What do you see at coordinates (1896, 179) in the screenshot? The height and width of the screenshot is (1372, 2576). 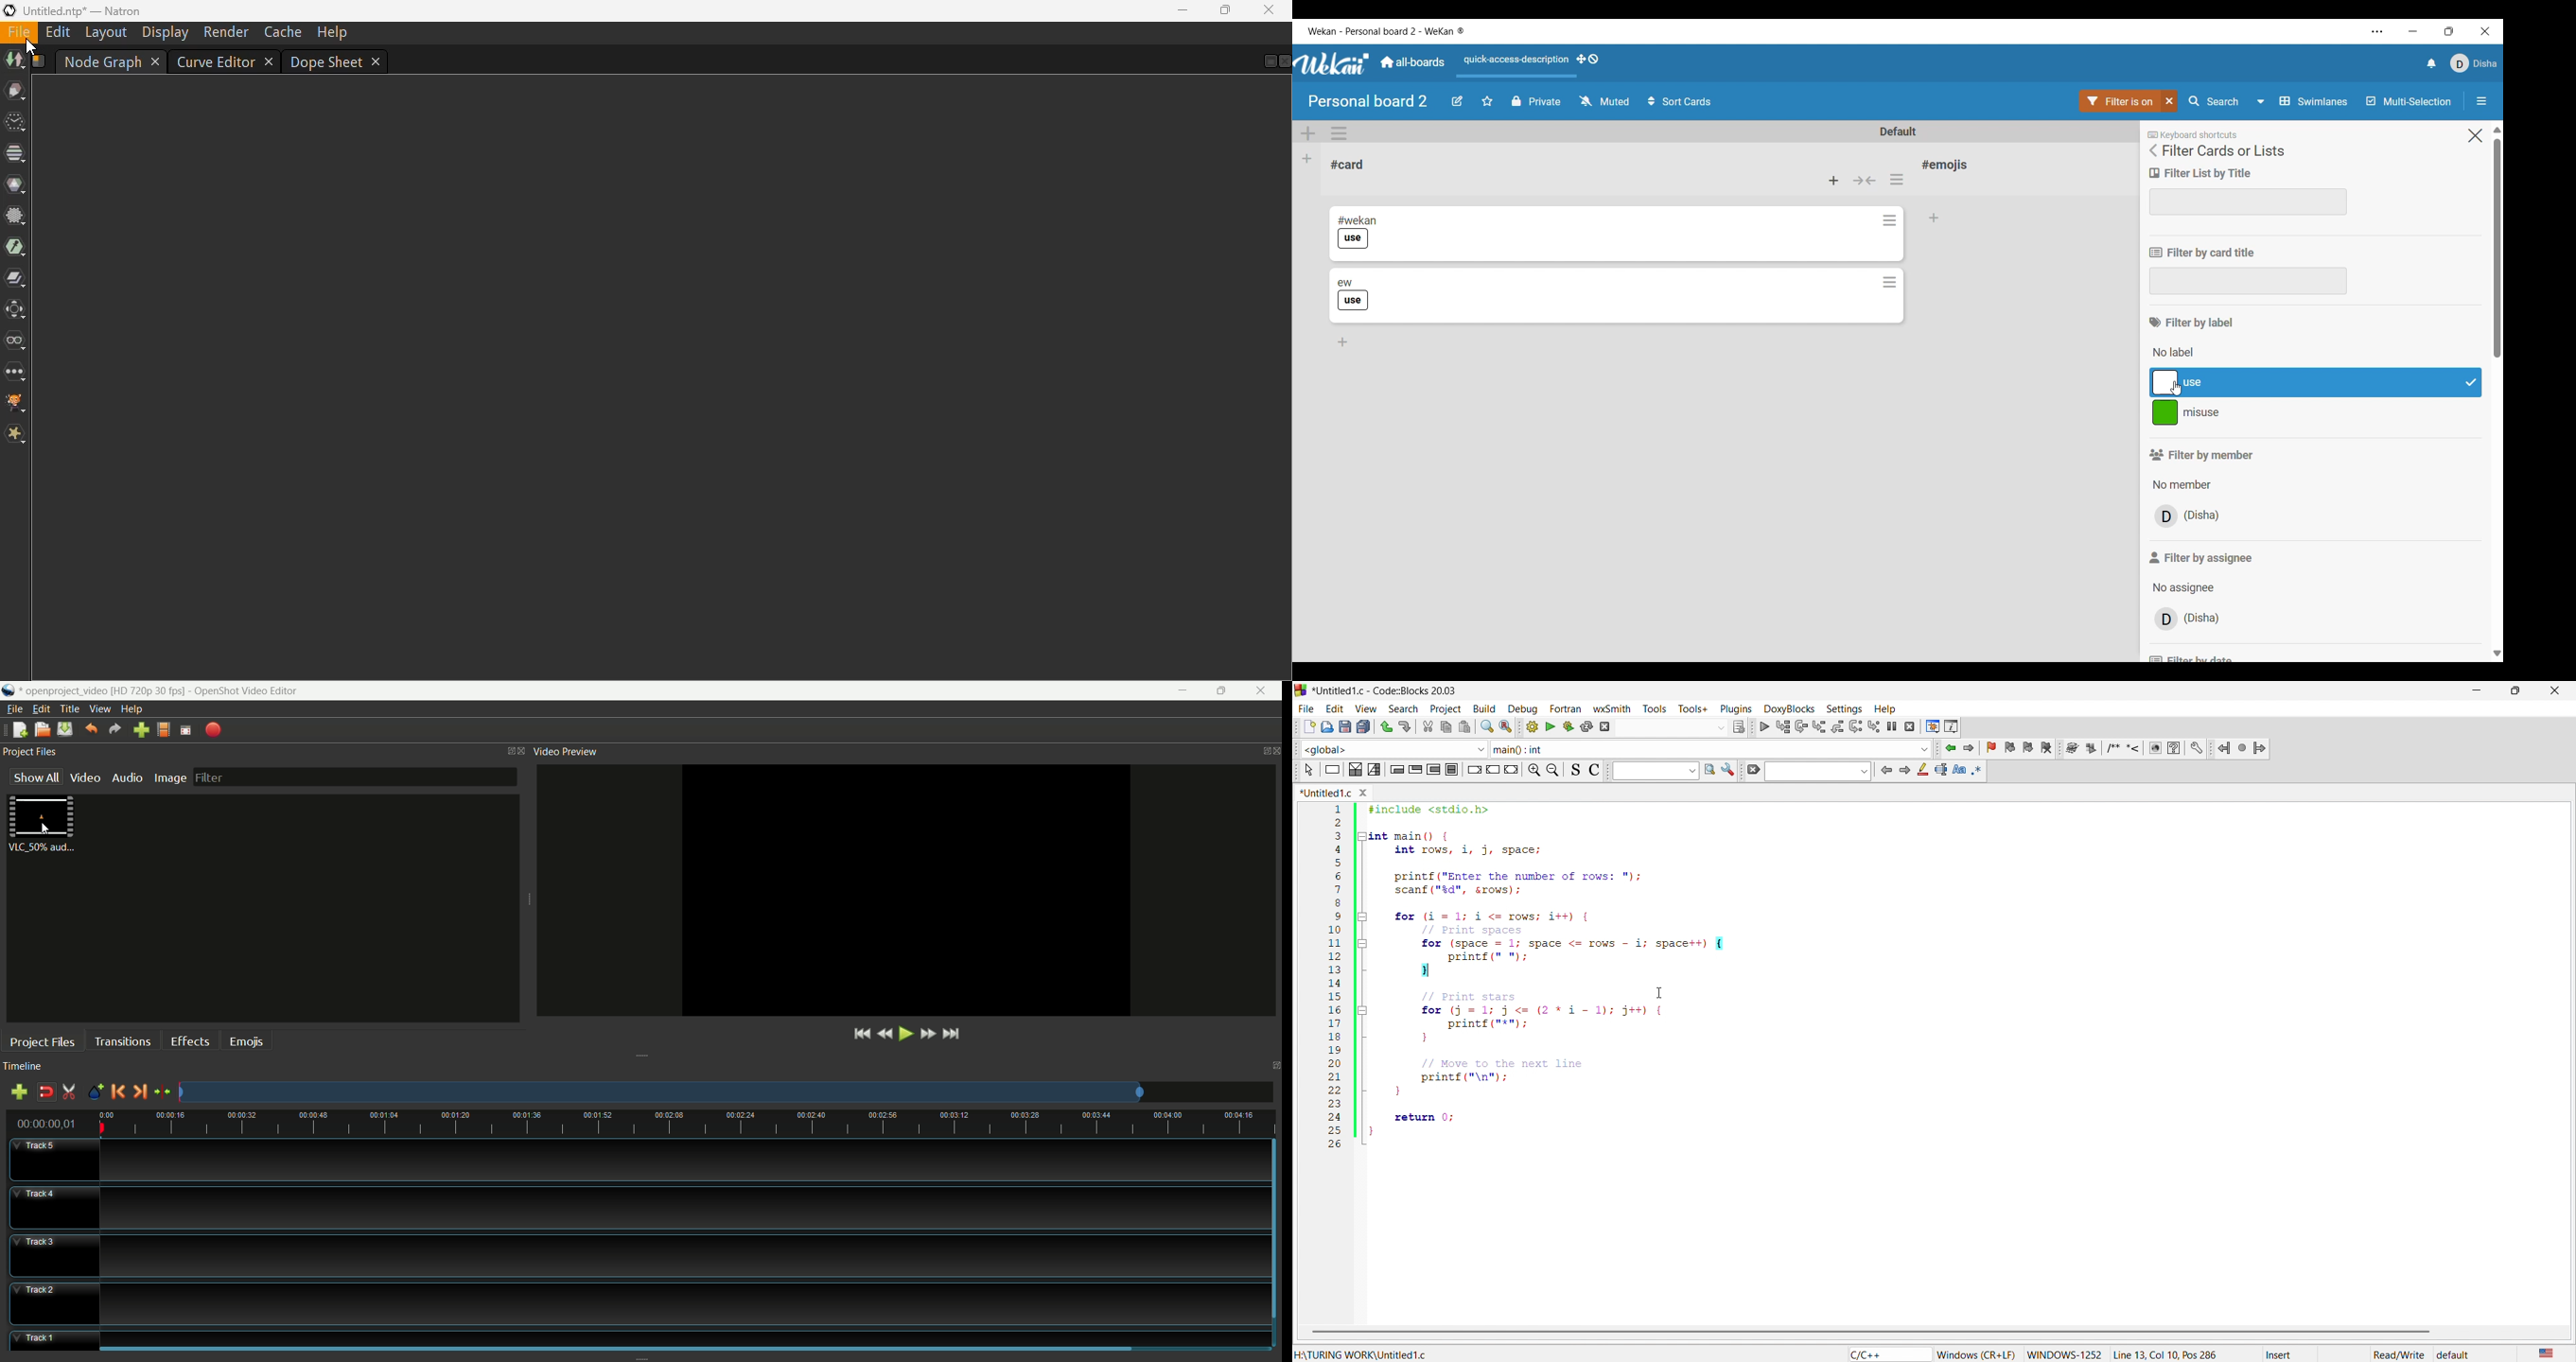 I see `List actions` at bounding box center [1896, 179].